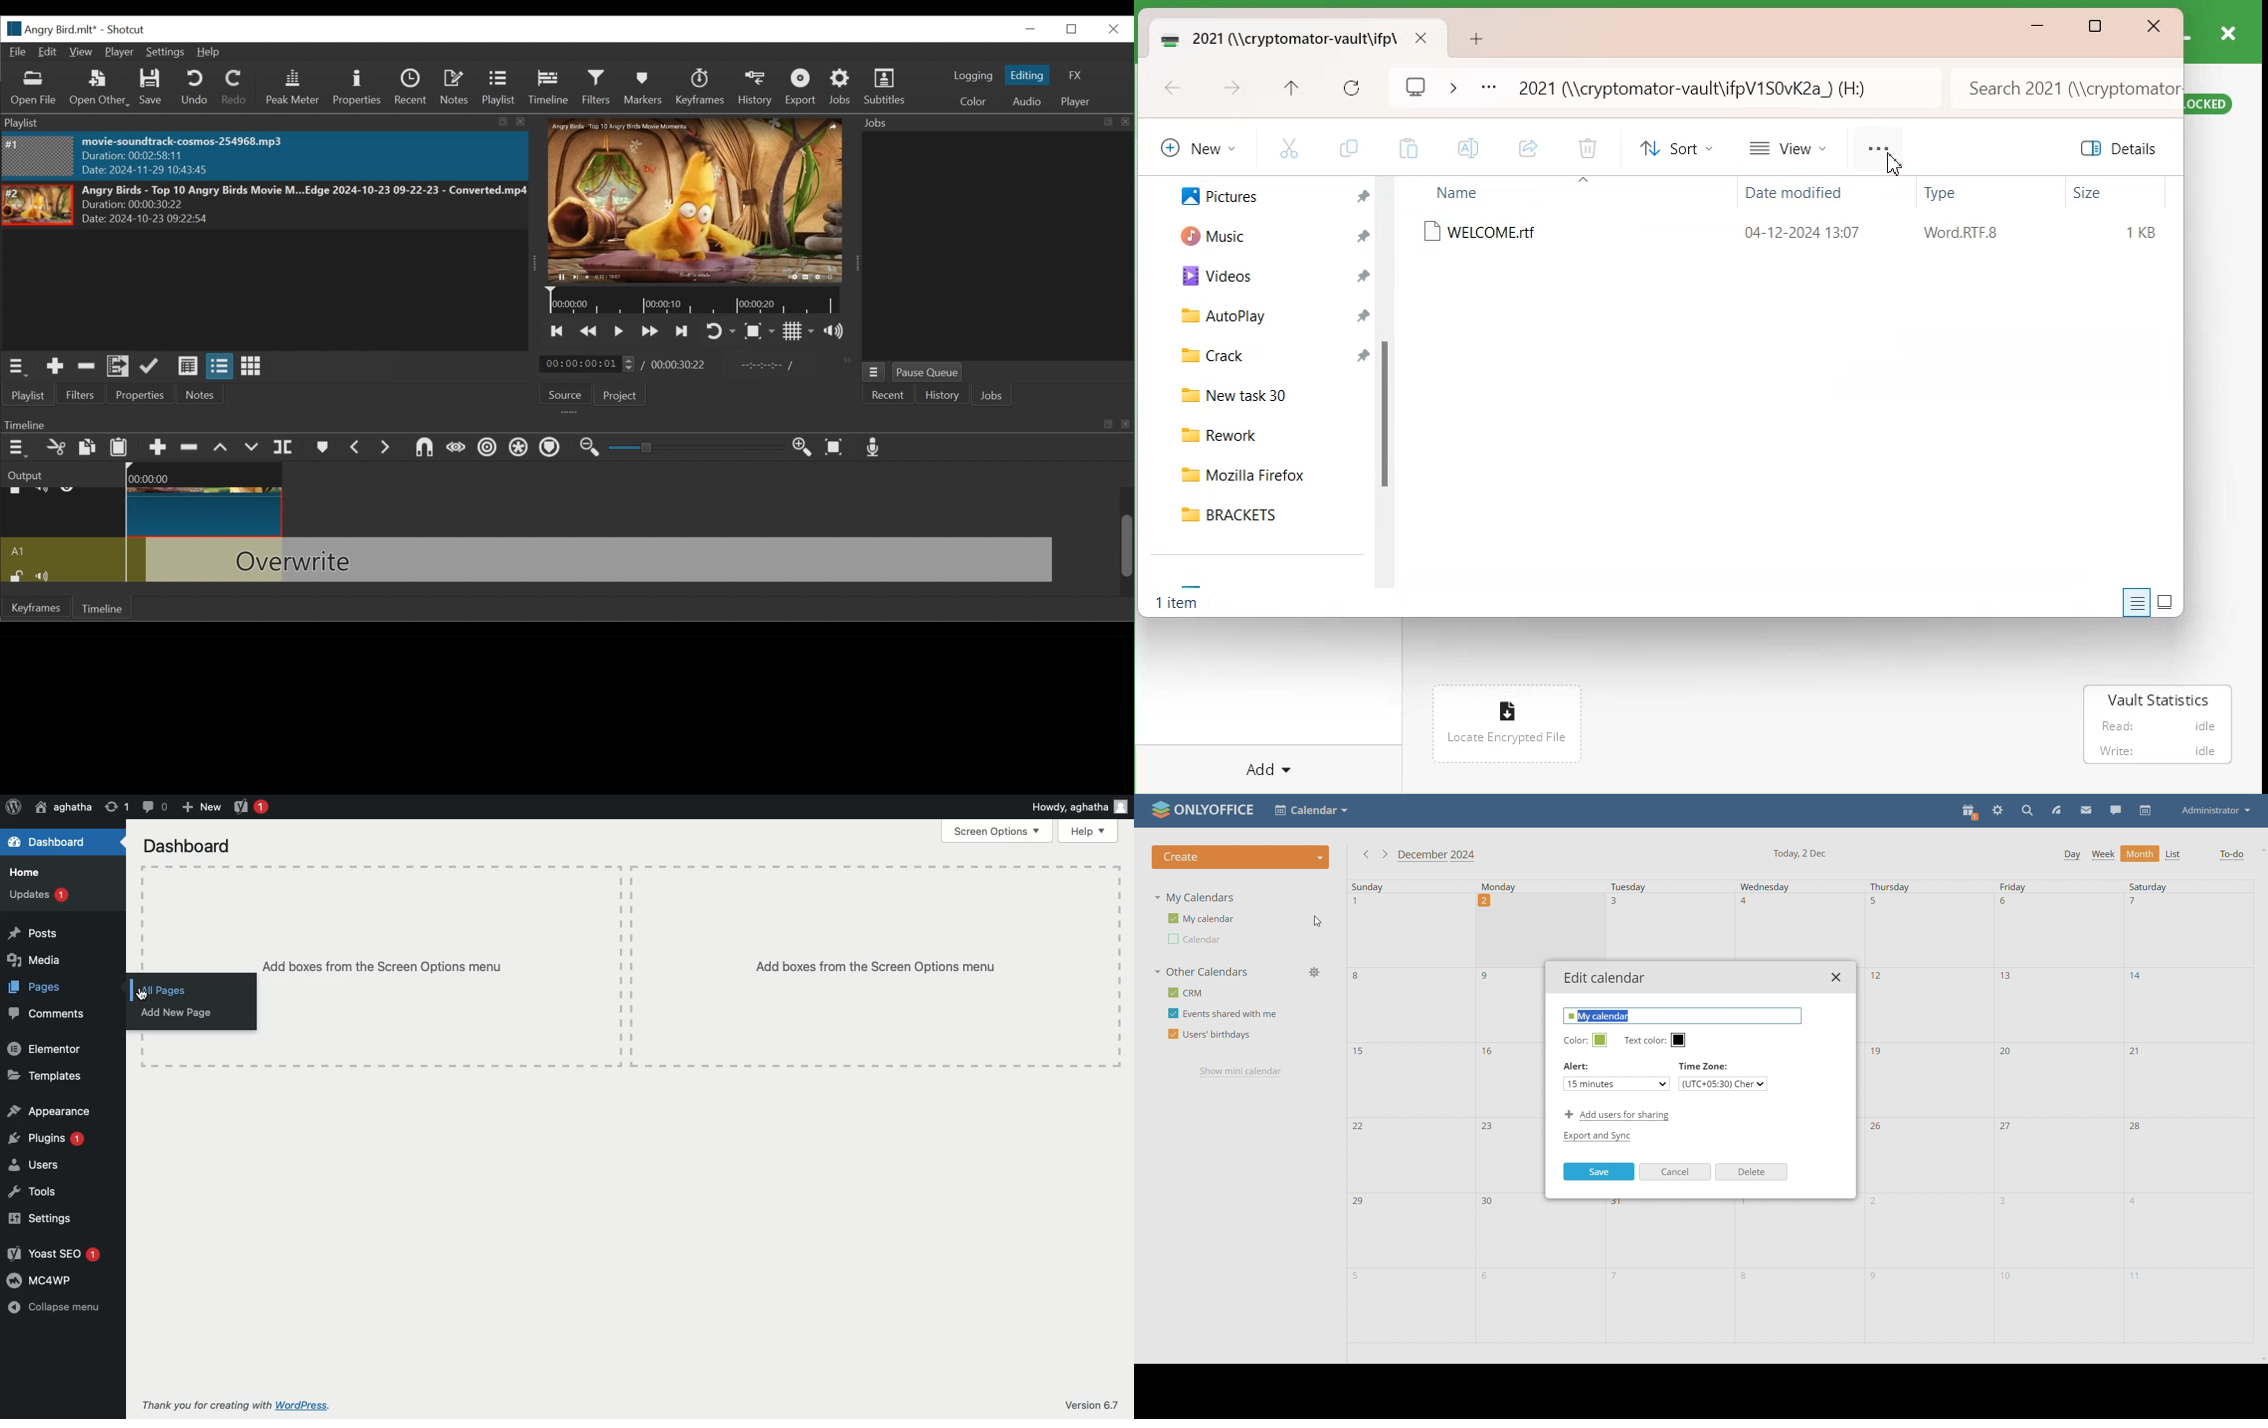 This screenshot has width=2268, height=1428. Describe the element at coordinates (2155, 696) in the screenshot. I see `Vault Statistics` at that location.